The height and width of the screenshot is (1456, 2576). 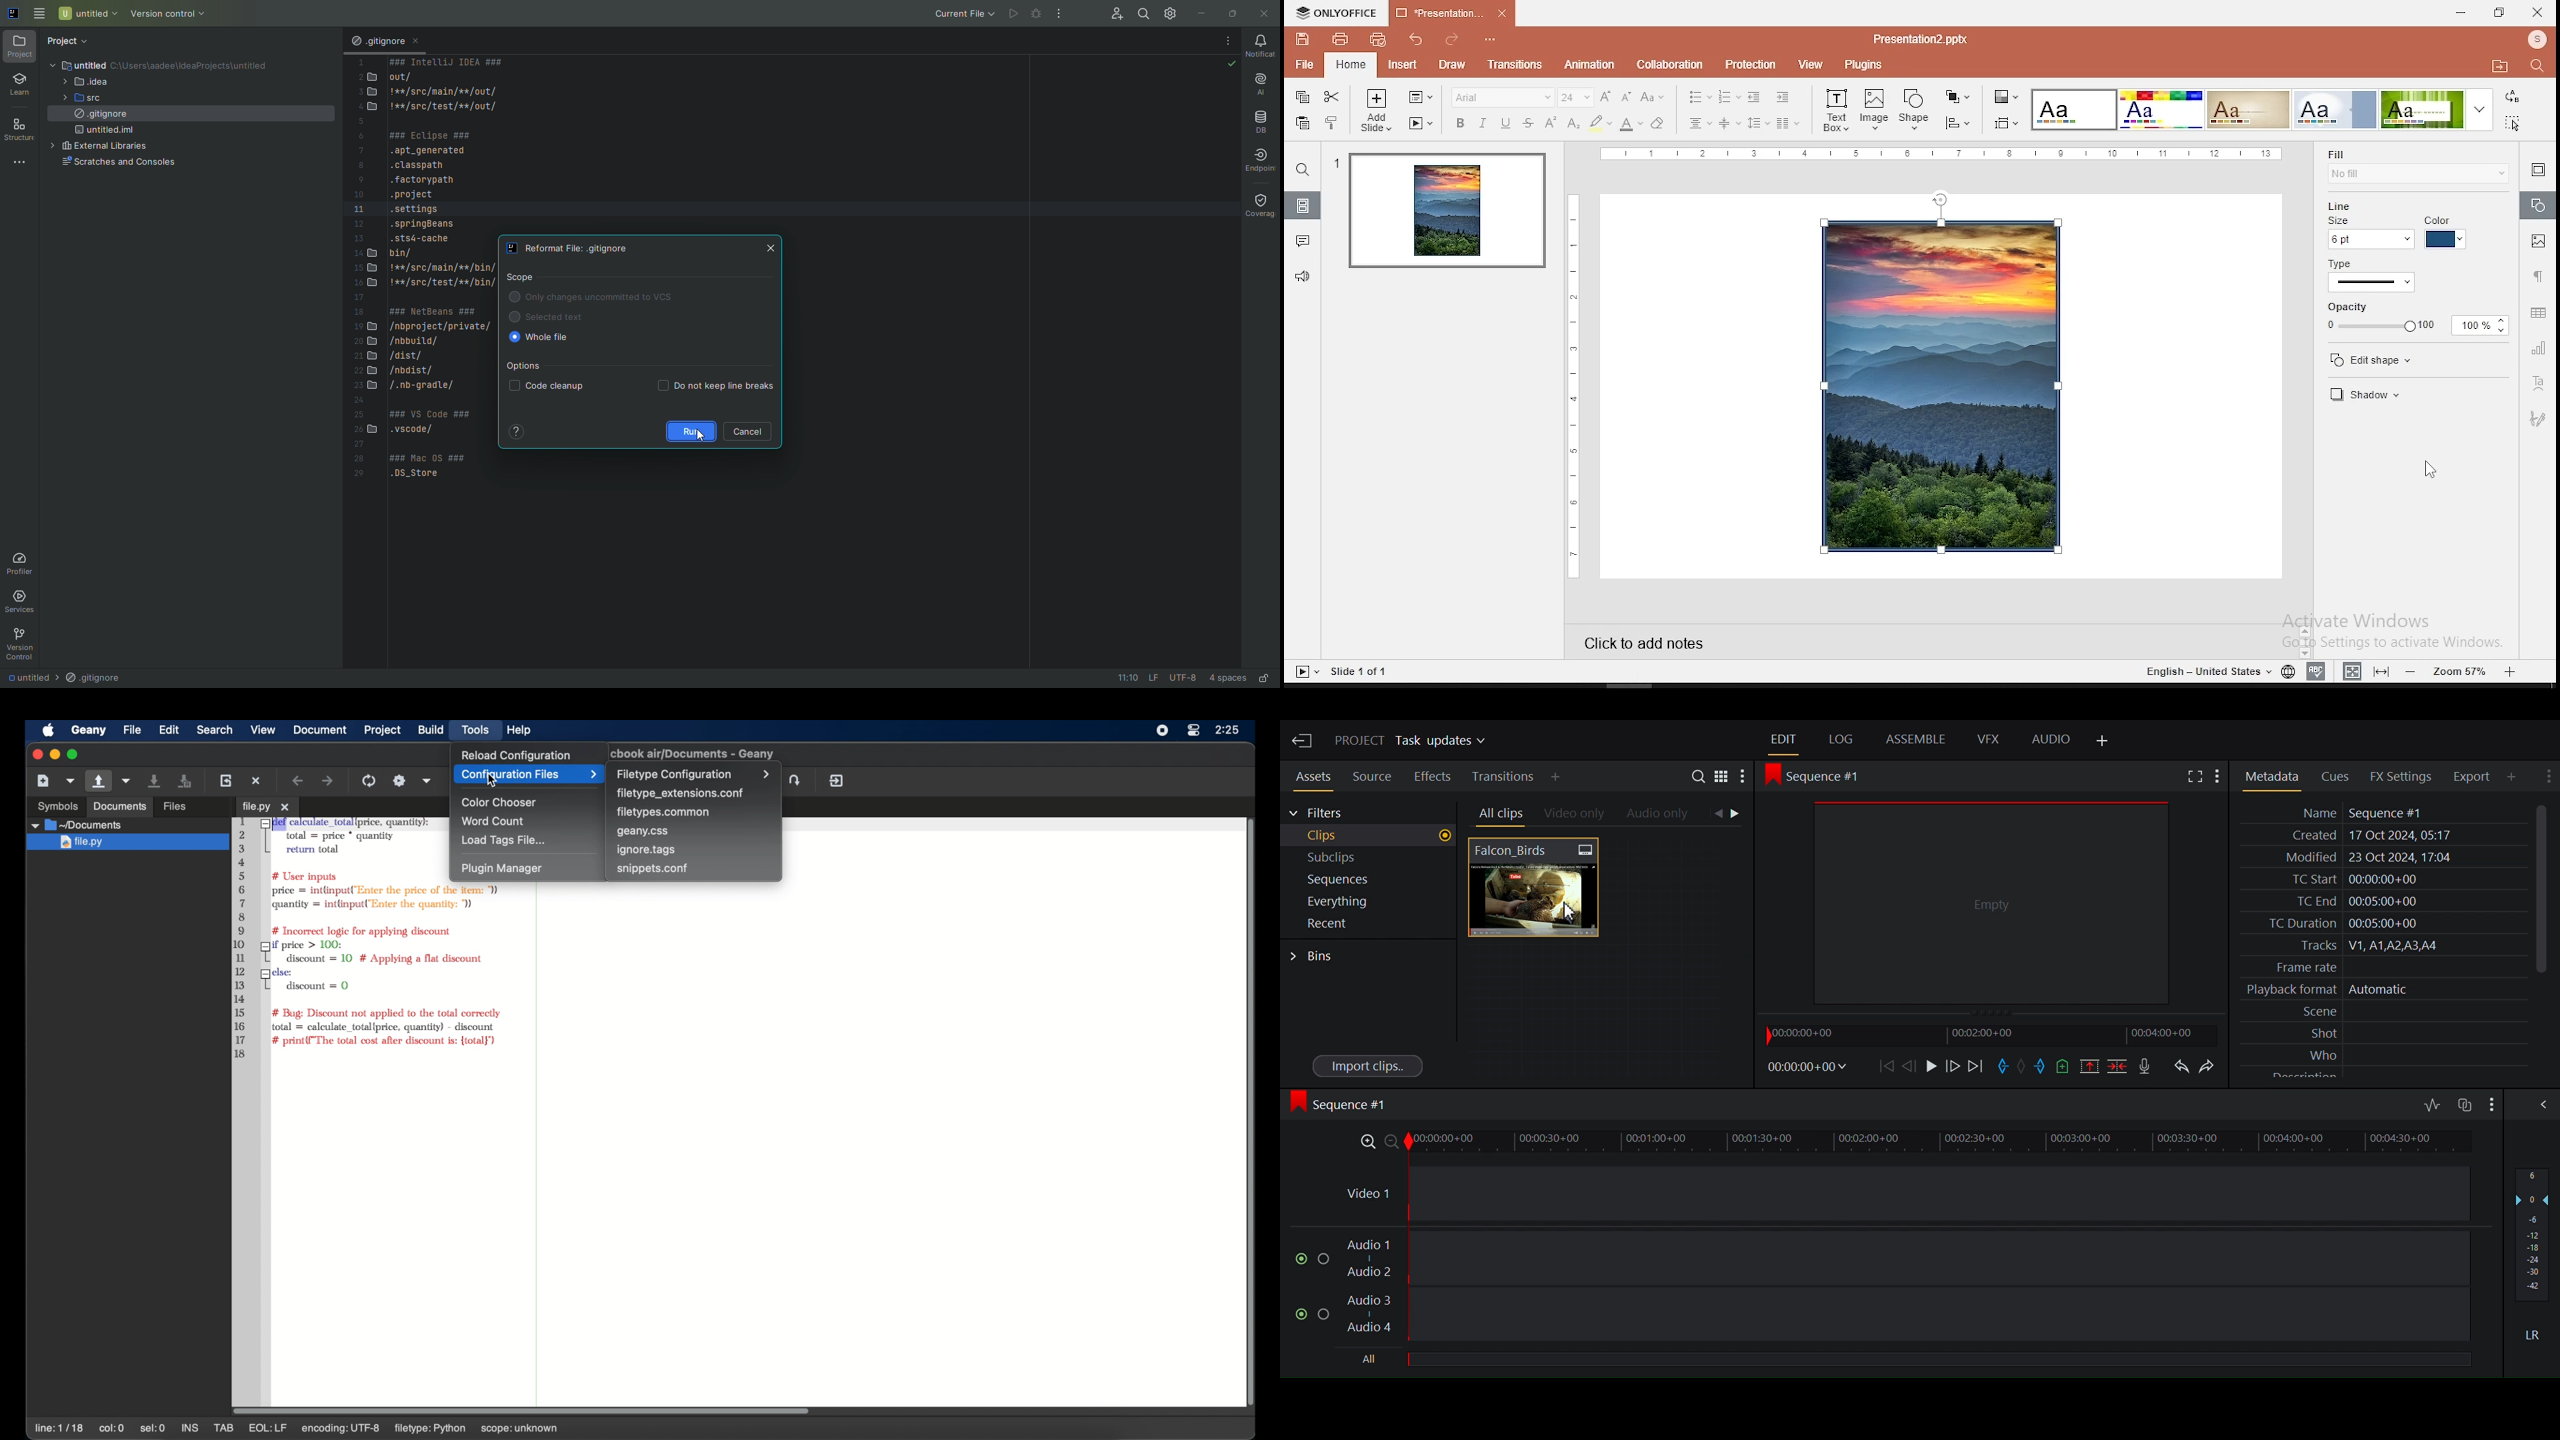 What do you see at coordinates (2537, 352) in the screenshot?
I see `chart settings` at bounding box center [2537, 352].